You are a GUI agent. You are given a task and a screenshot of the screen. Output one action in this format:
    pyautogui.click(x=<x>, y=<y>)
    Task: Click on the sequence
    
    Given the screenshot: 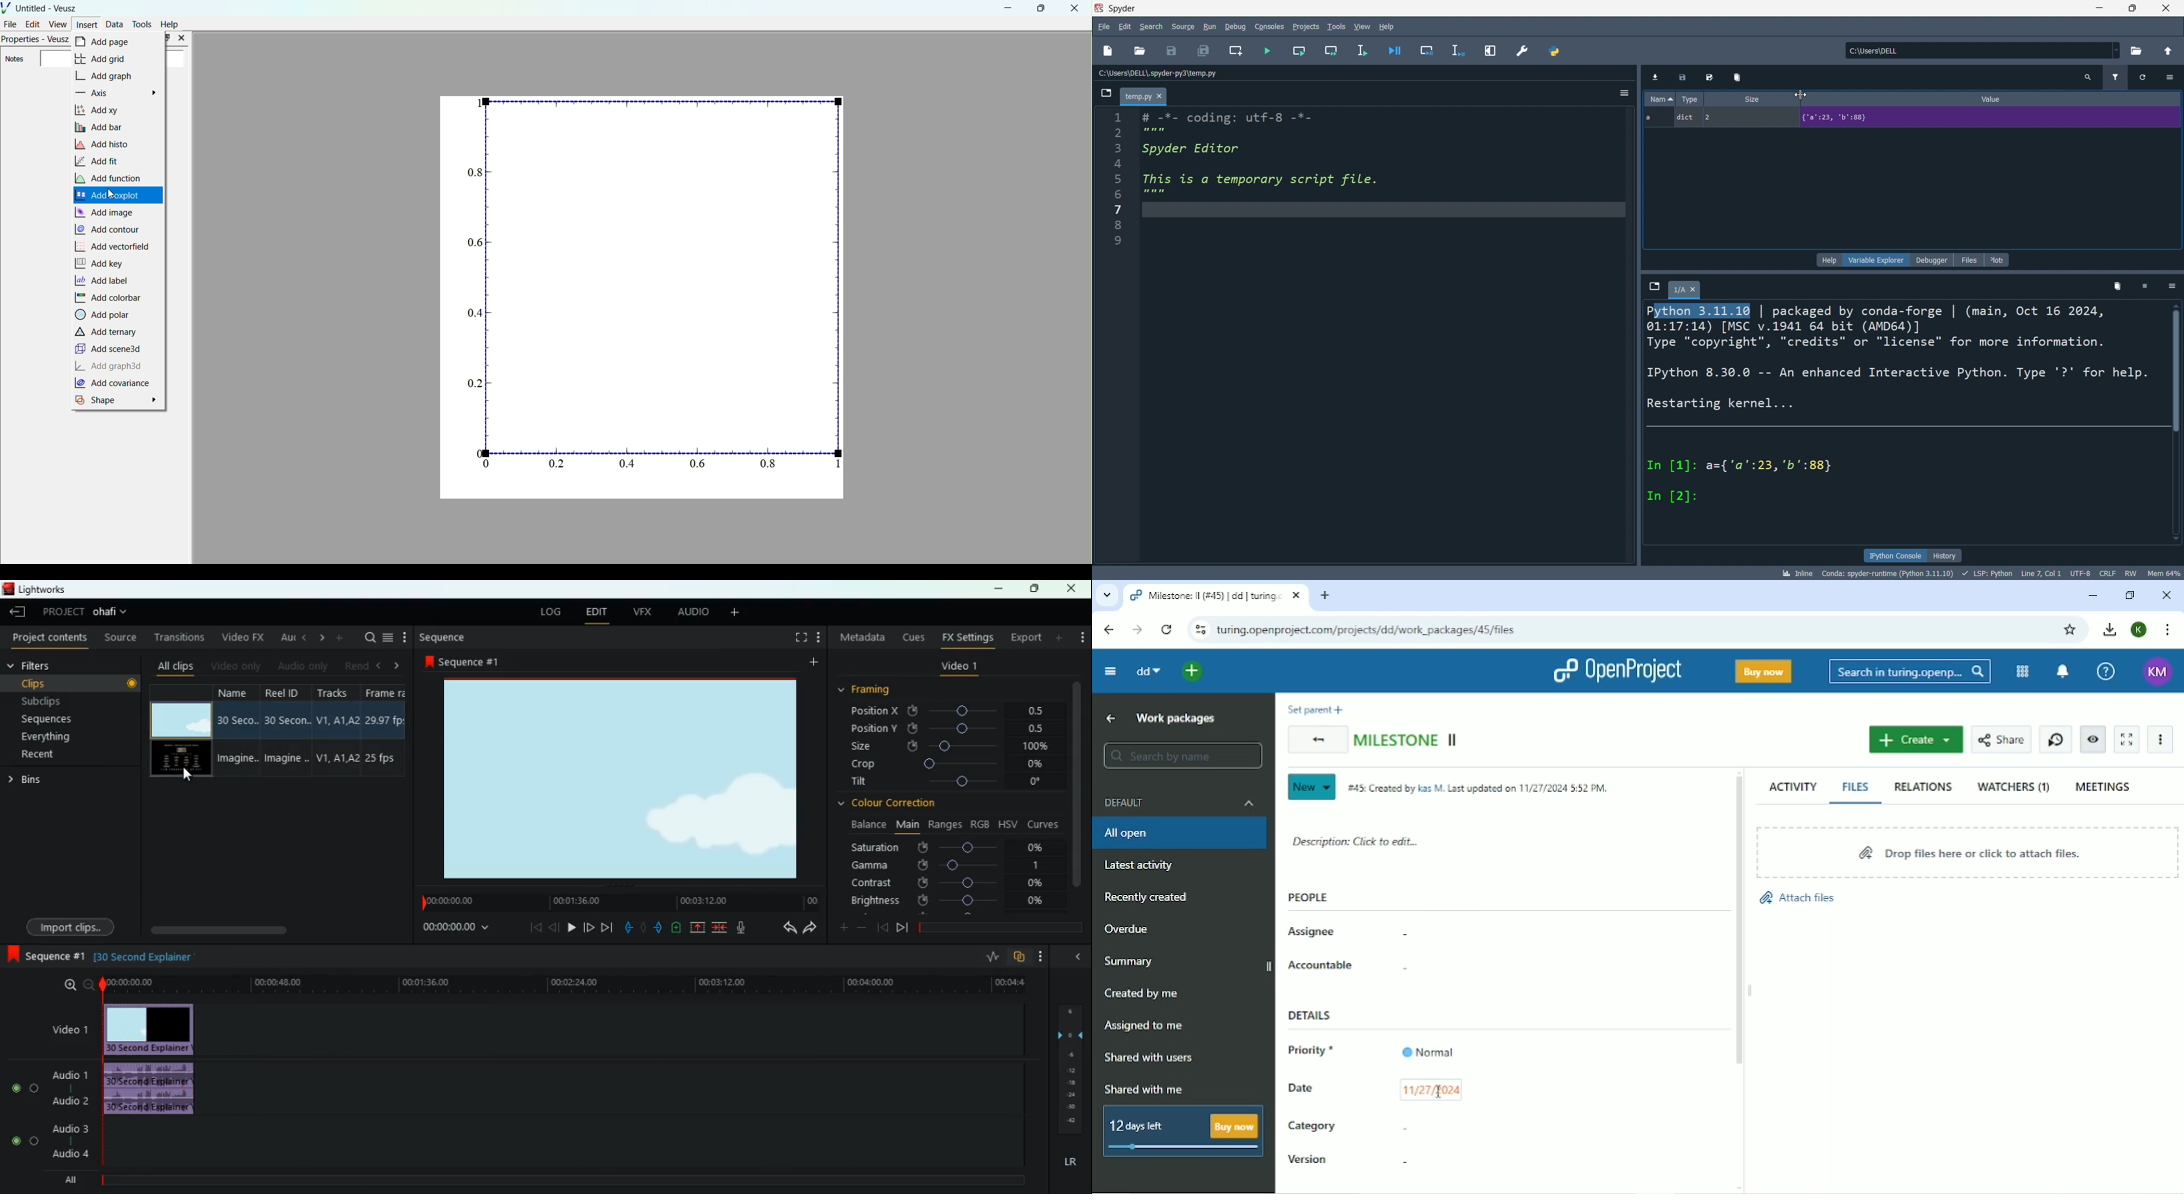 What is the action you would take?
    pyautogui.click(x=47, y=957)
    